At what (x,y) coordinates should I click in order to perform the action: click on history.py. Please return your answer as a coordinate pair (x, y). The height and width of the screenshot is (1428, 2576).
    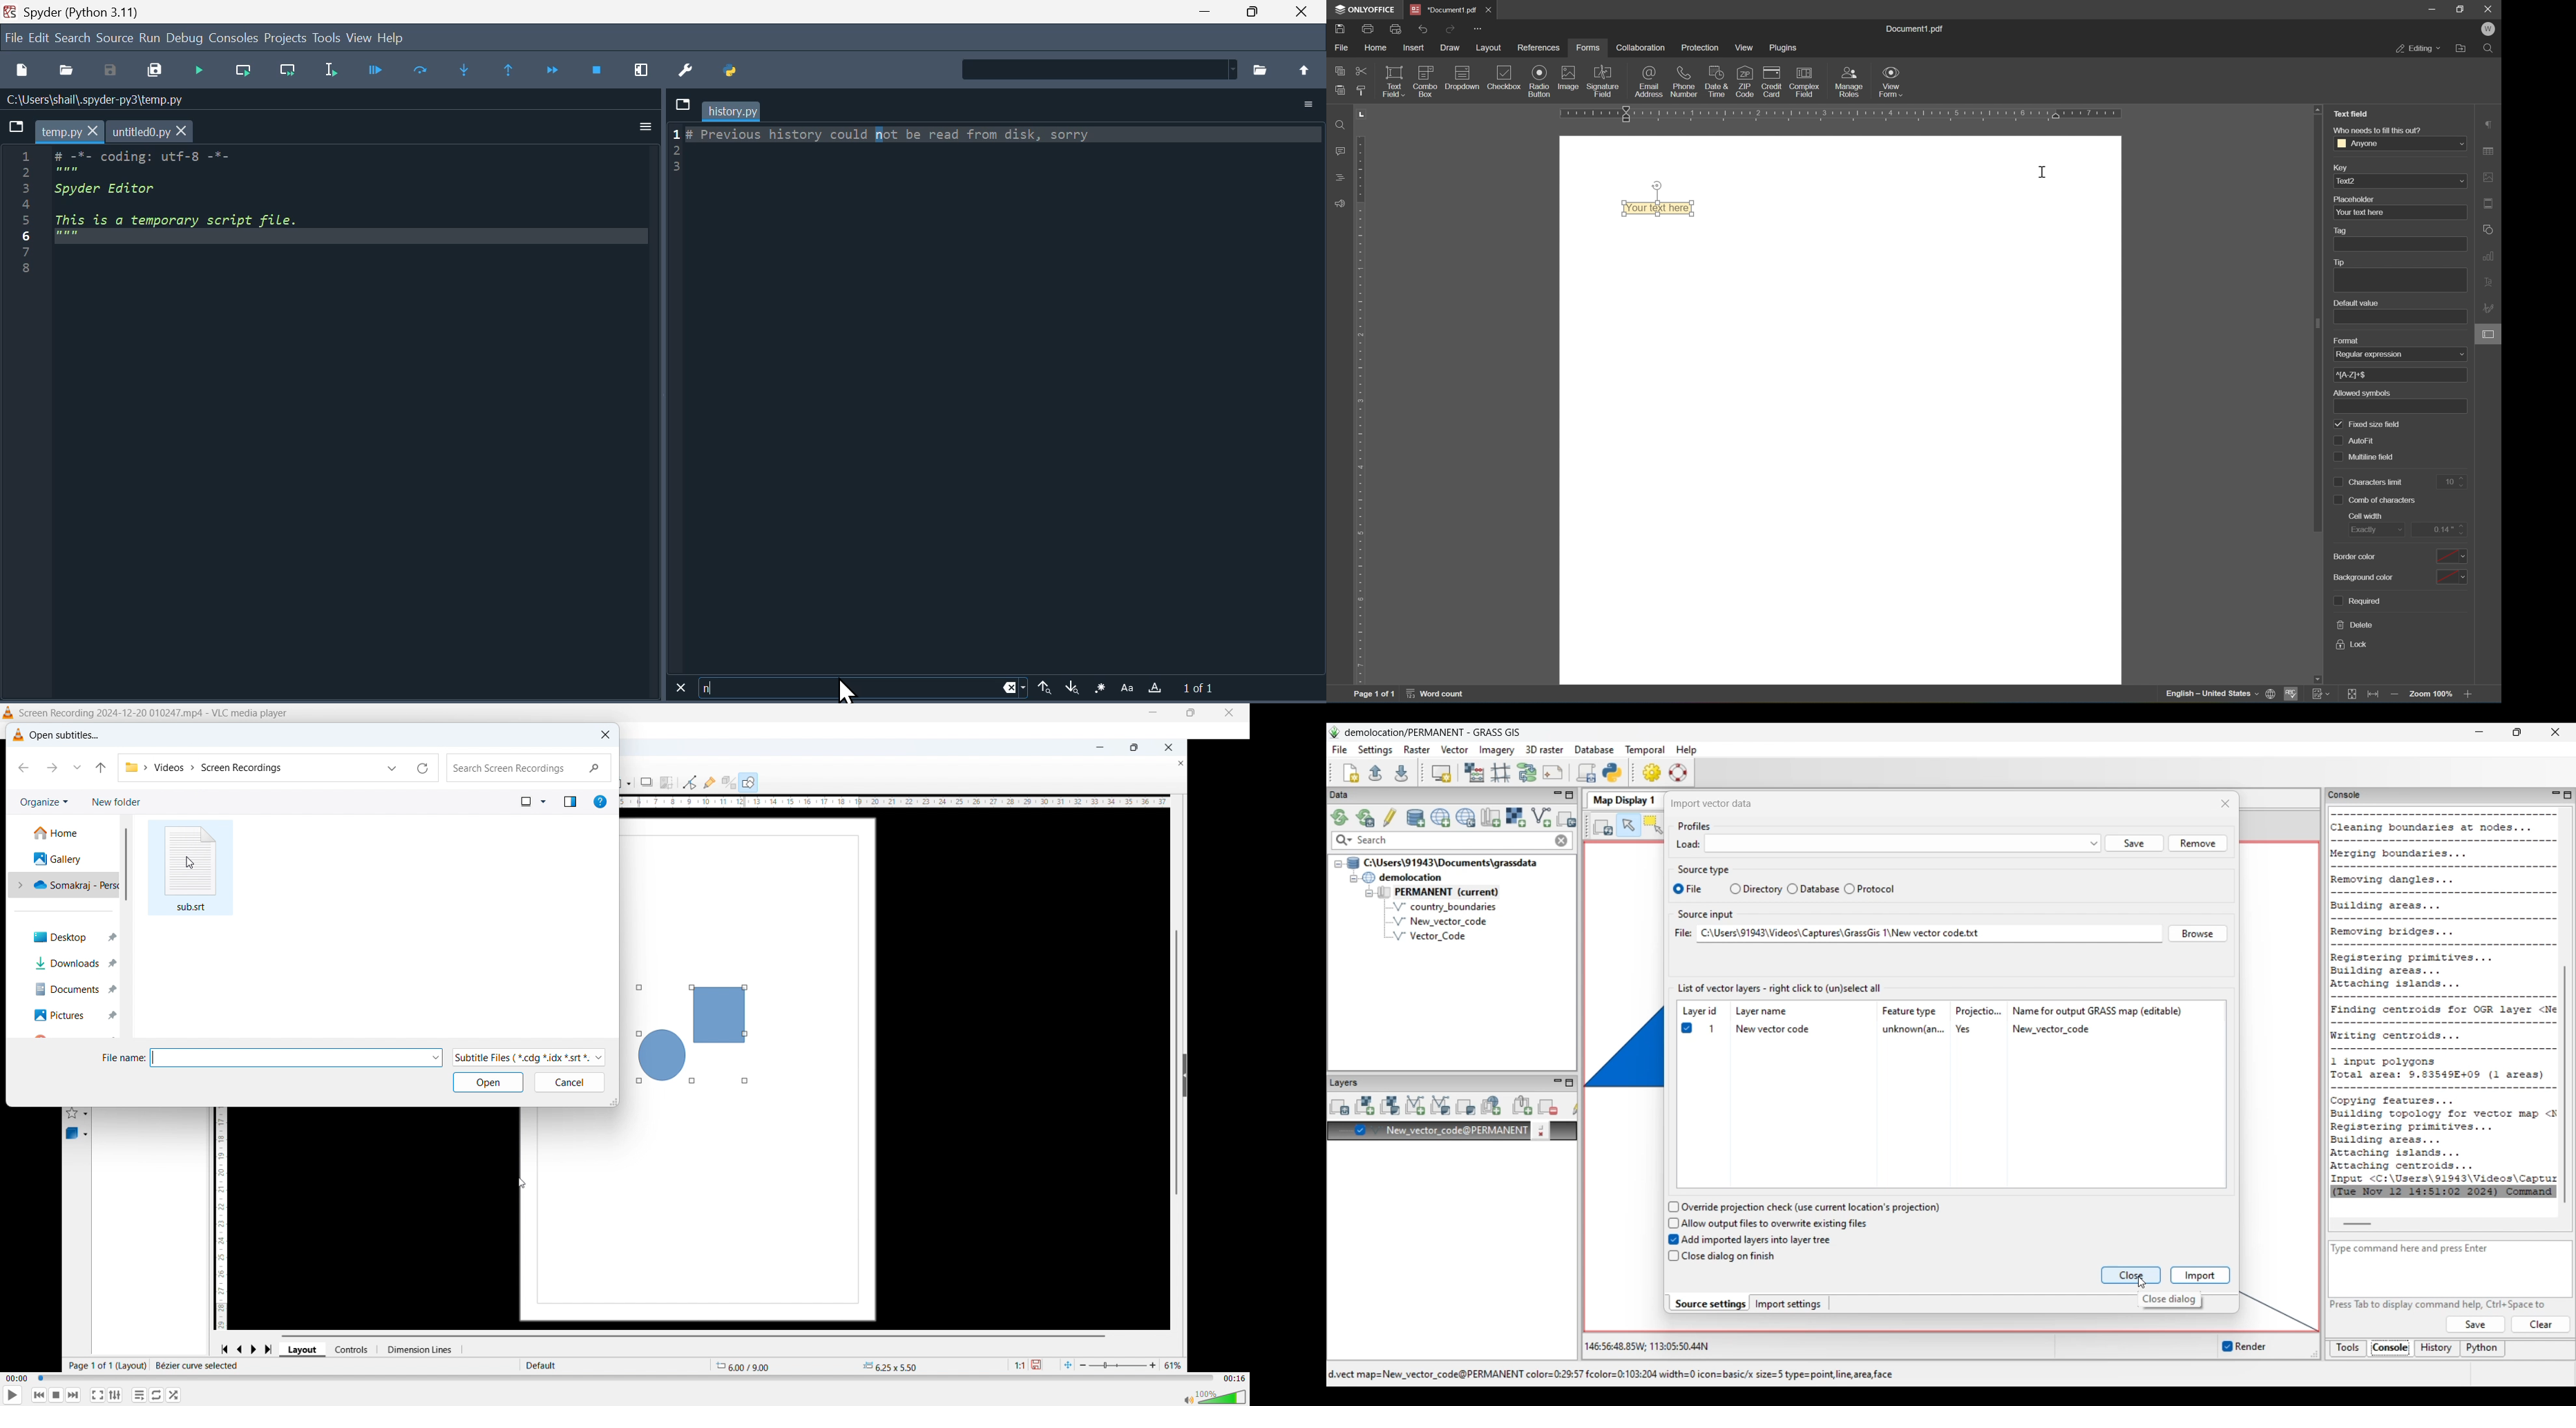
    Looking at the image, I should click on (732, 111).